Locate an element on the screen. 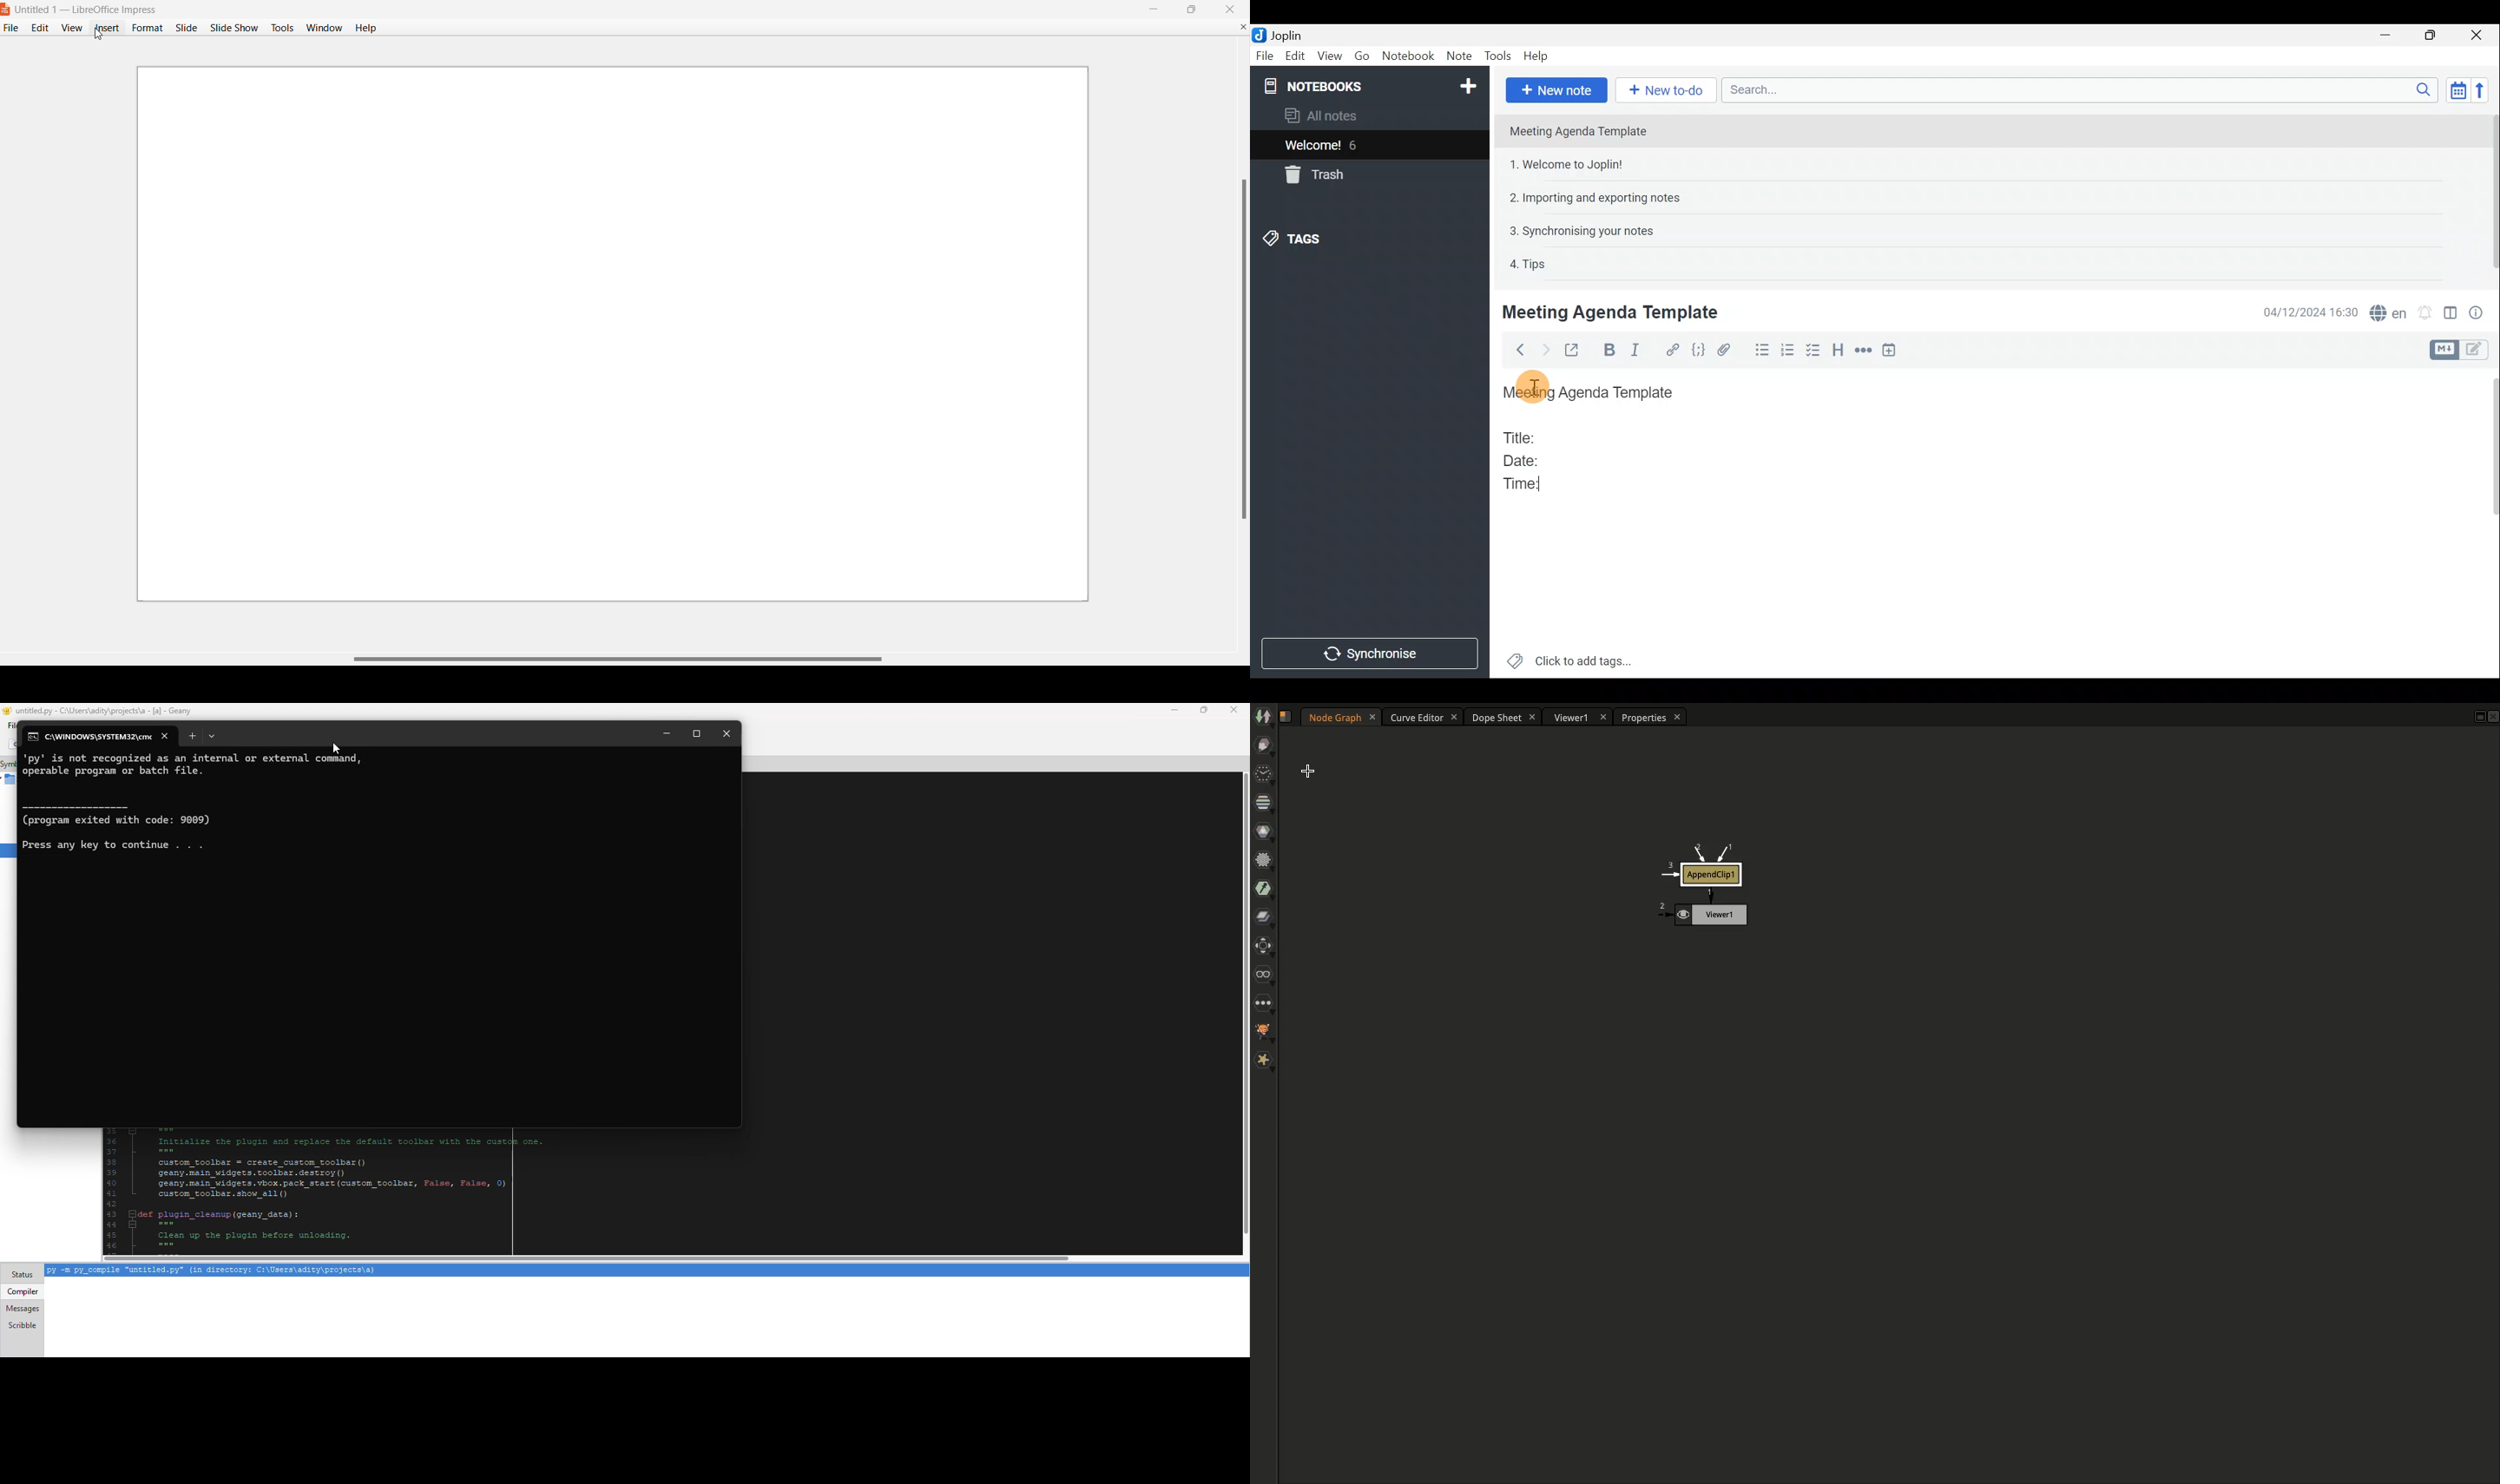 The width and height of the screenshot is (2520, 1484). Edit is located at coordinates (1296, 57).